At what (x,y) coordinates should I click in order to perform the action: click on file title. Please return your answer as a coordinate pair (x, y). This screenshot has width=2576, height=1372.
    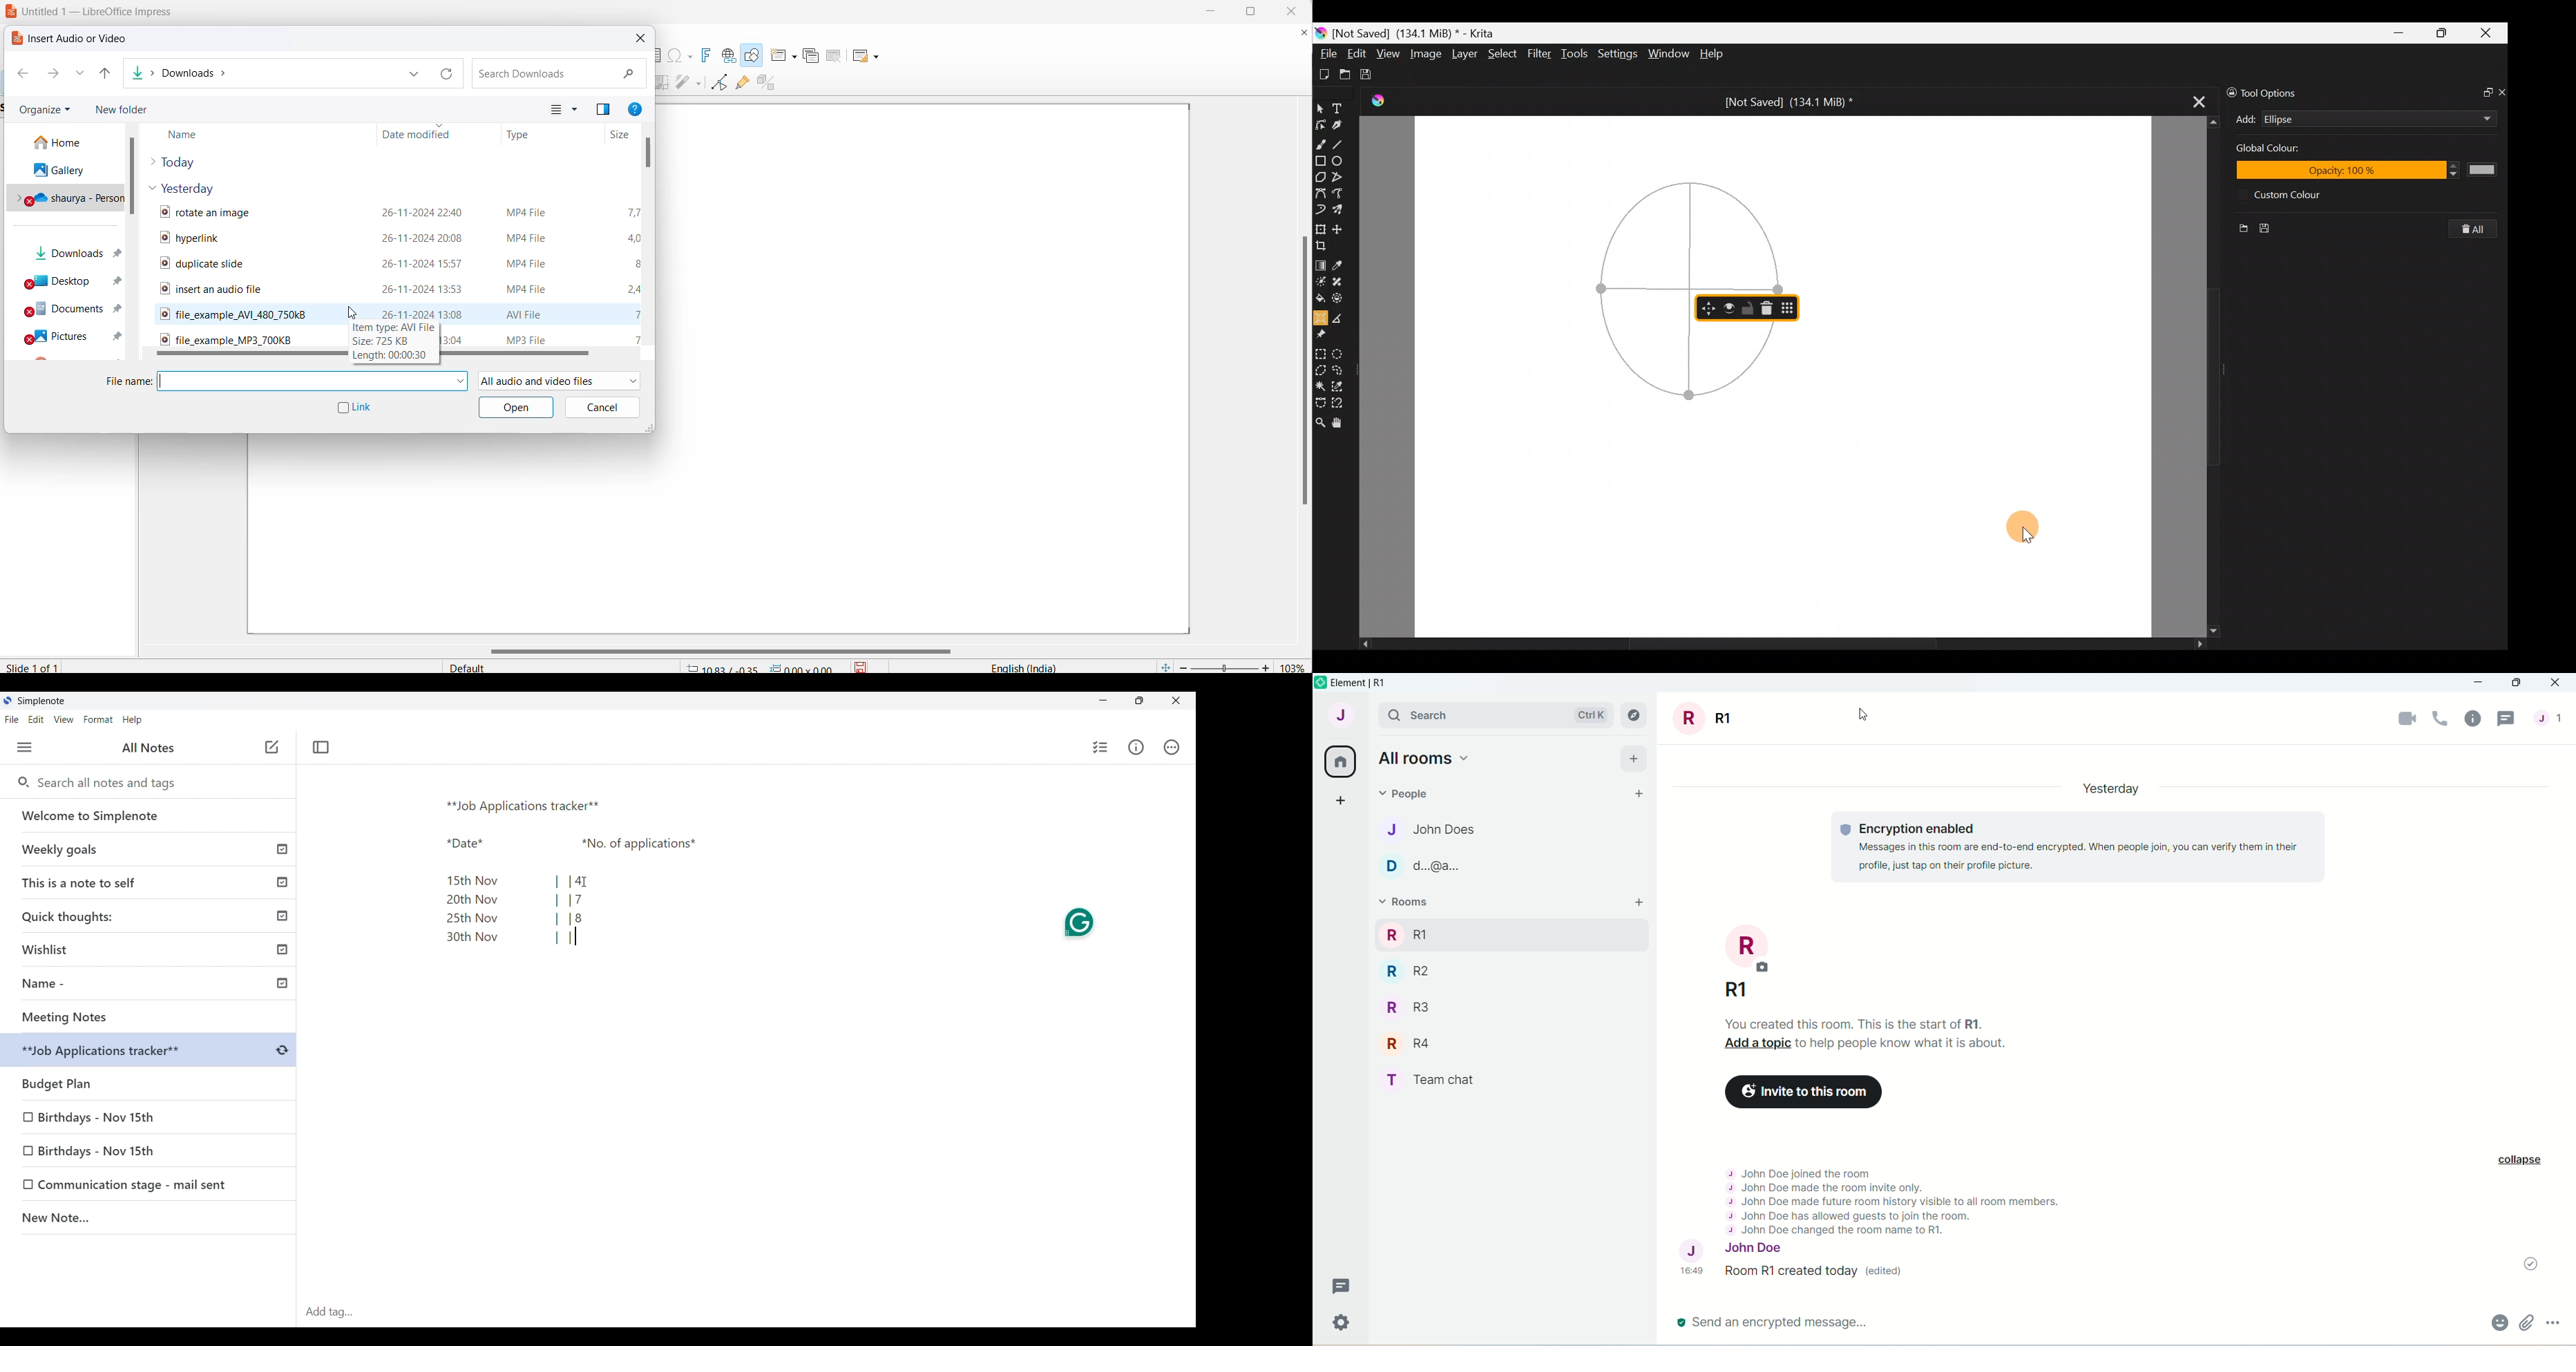
    Looking at the image, I should click on (102, 12).